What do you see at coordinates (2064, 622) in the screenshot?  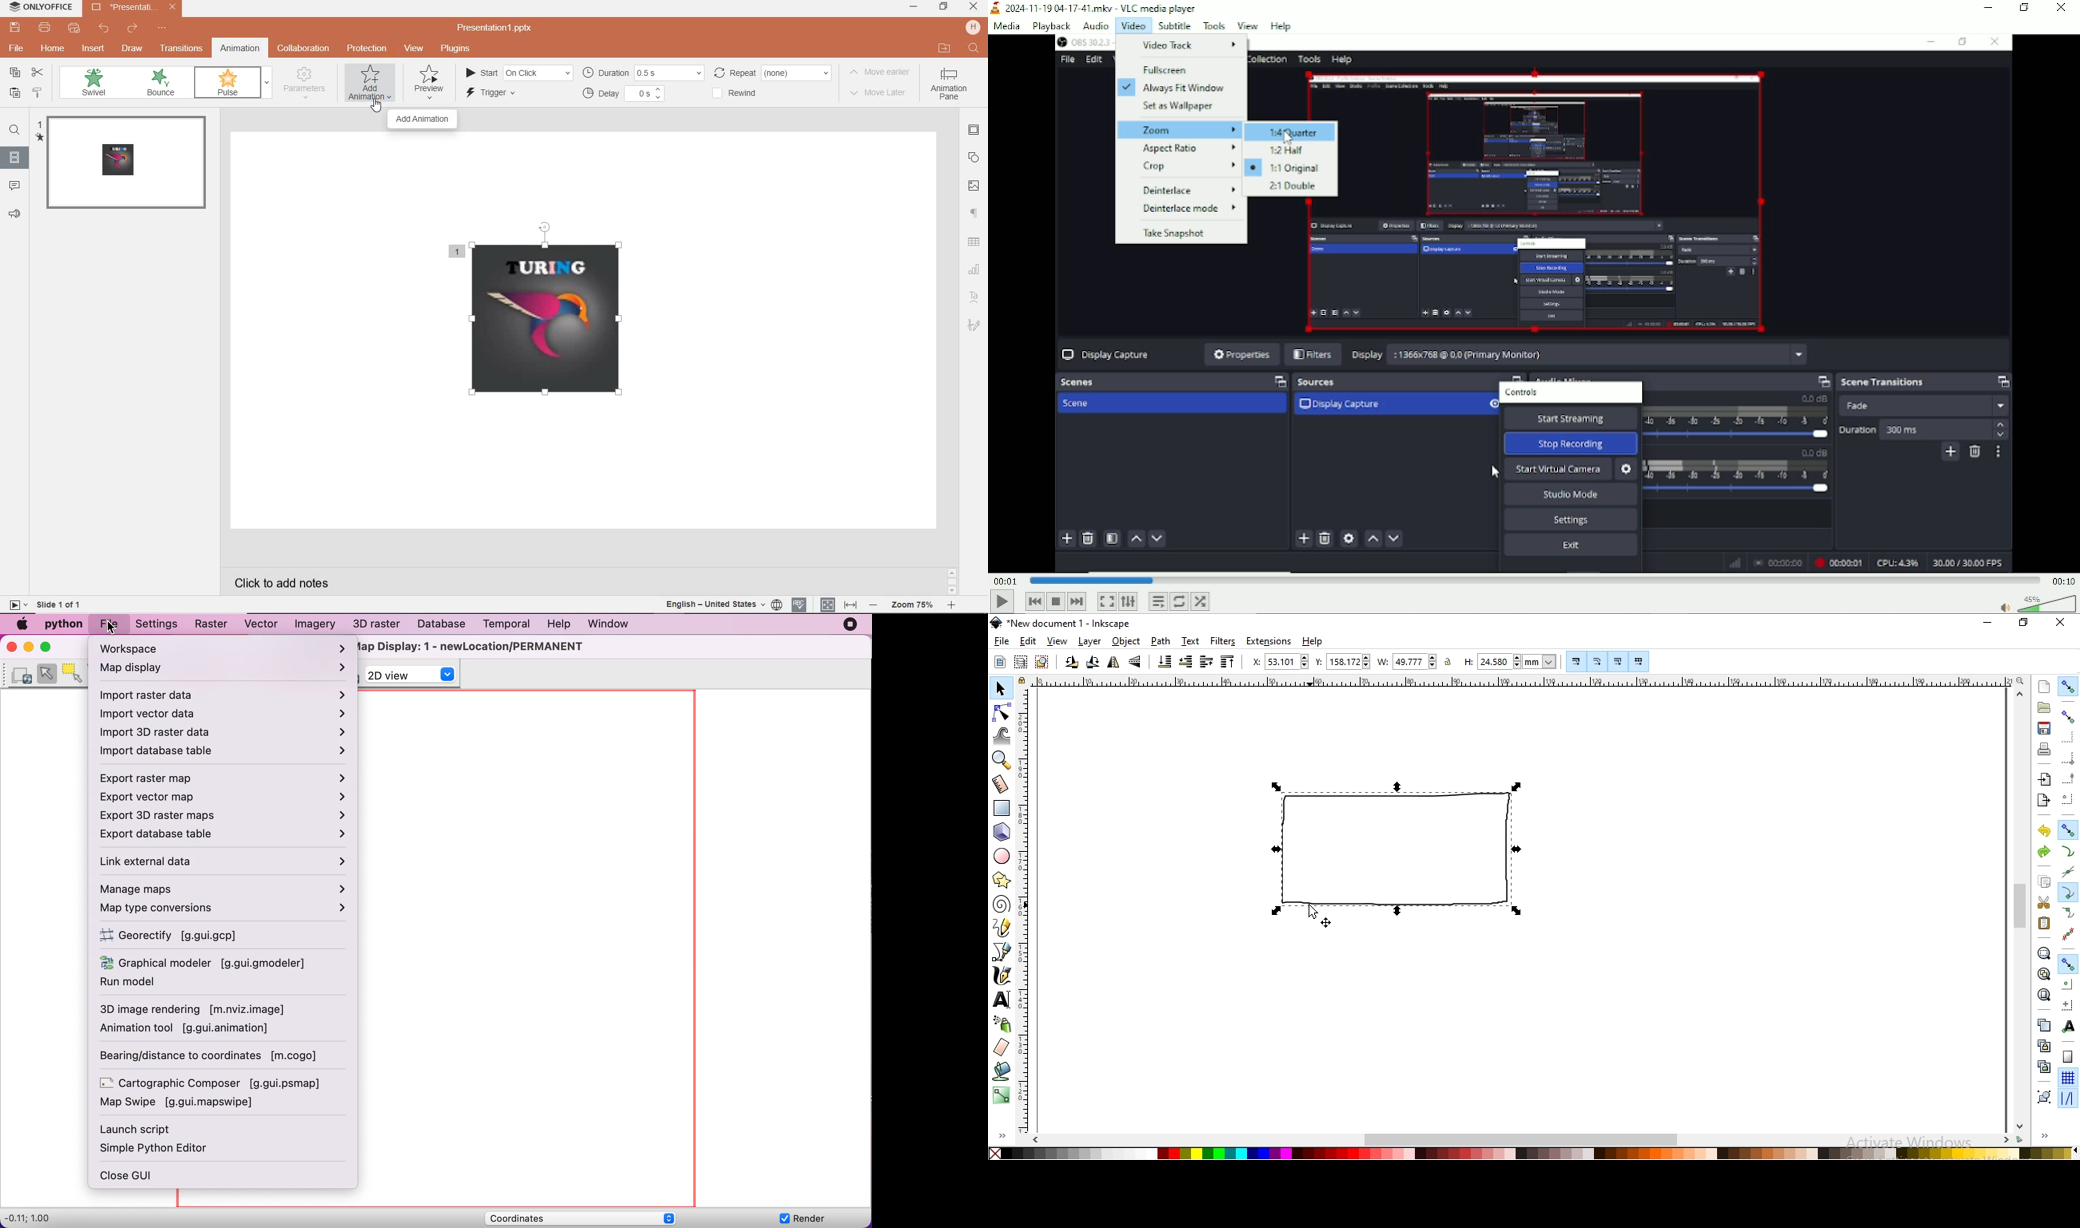 I see `close` at bounding box center [2064, 622].